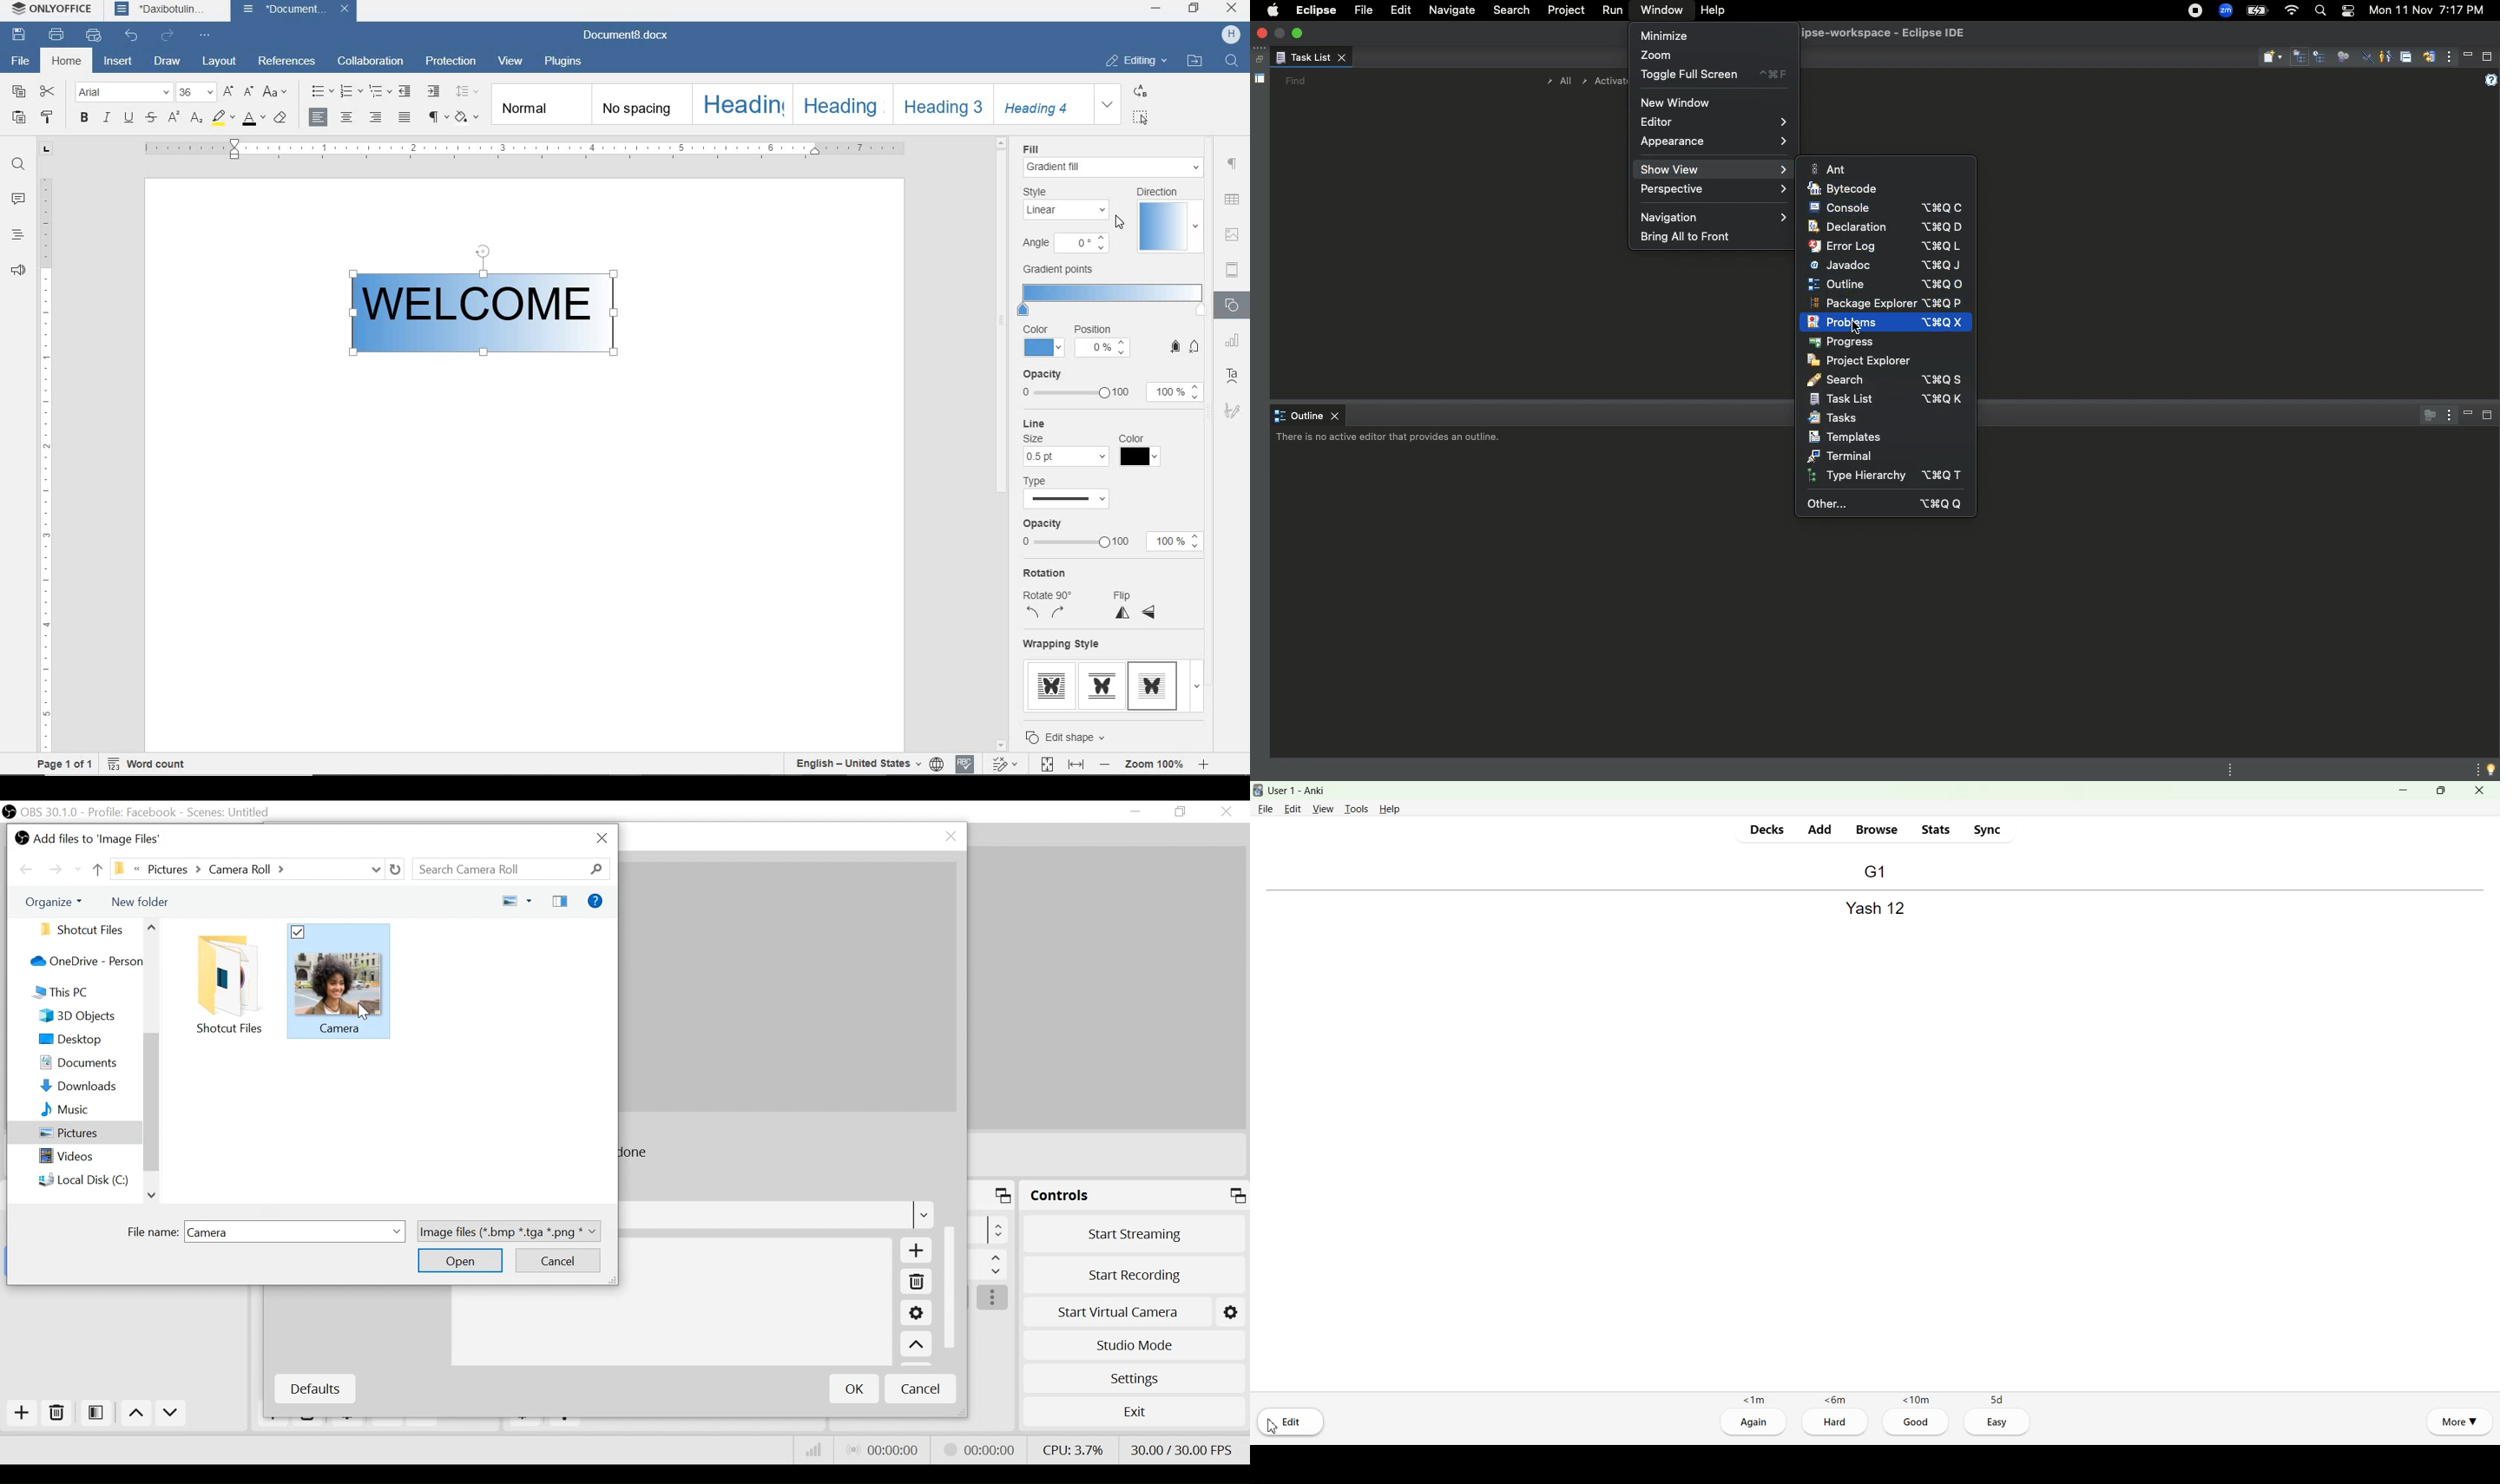  Describe the element at coordinates (980, 1448) in the screenshot. I see `Stream Status` at that location.